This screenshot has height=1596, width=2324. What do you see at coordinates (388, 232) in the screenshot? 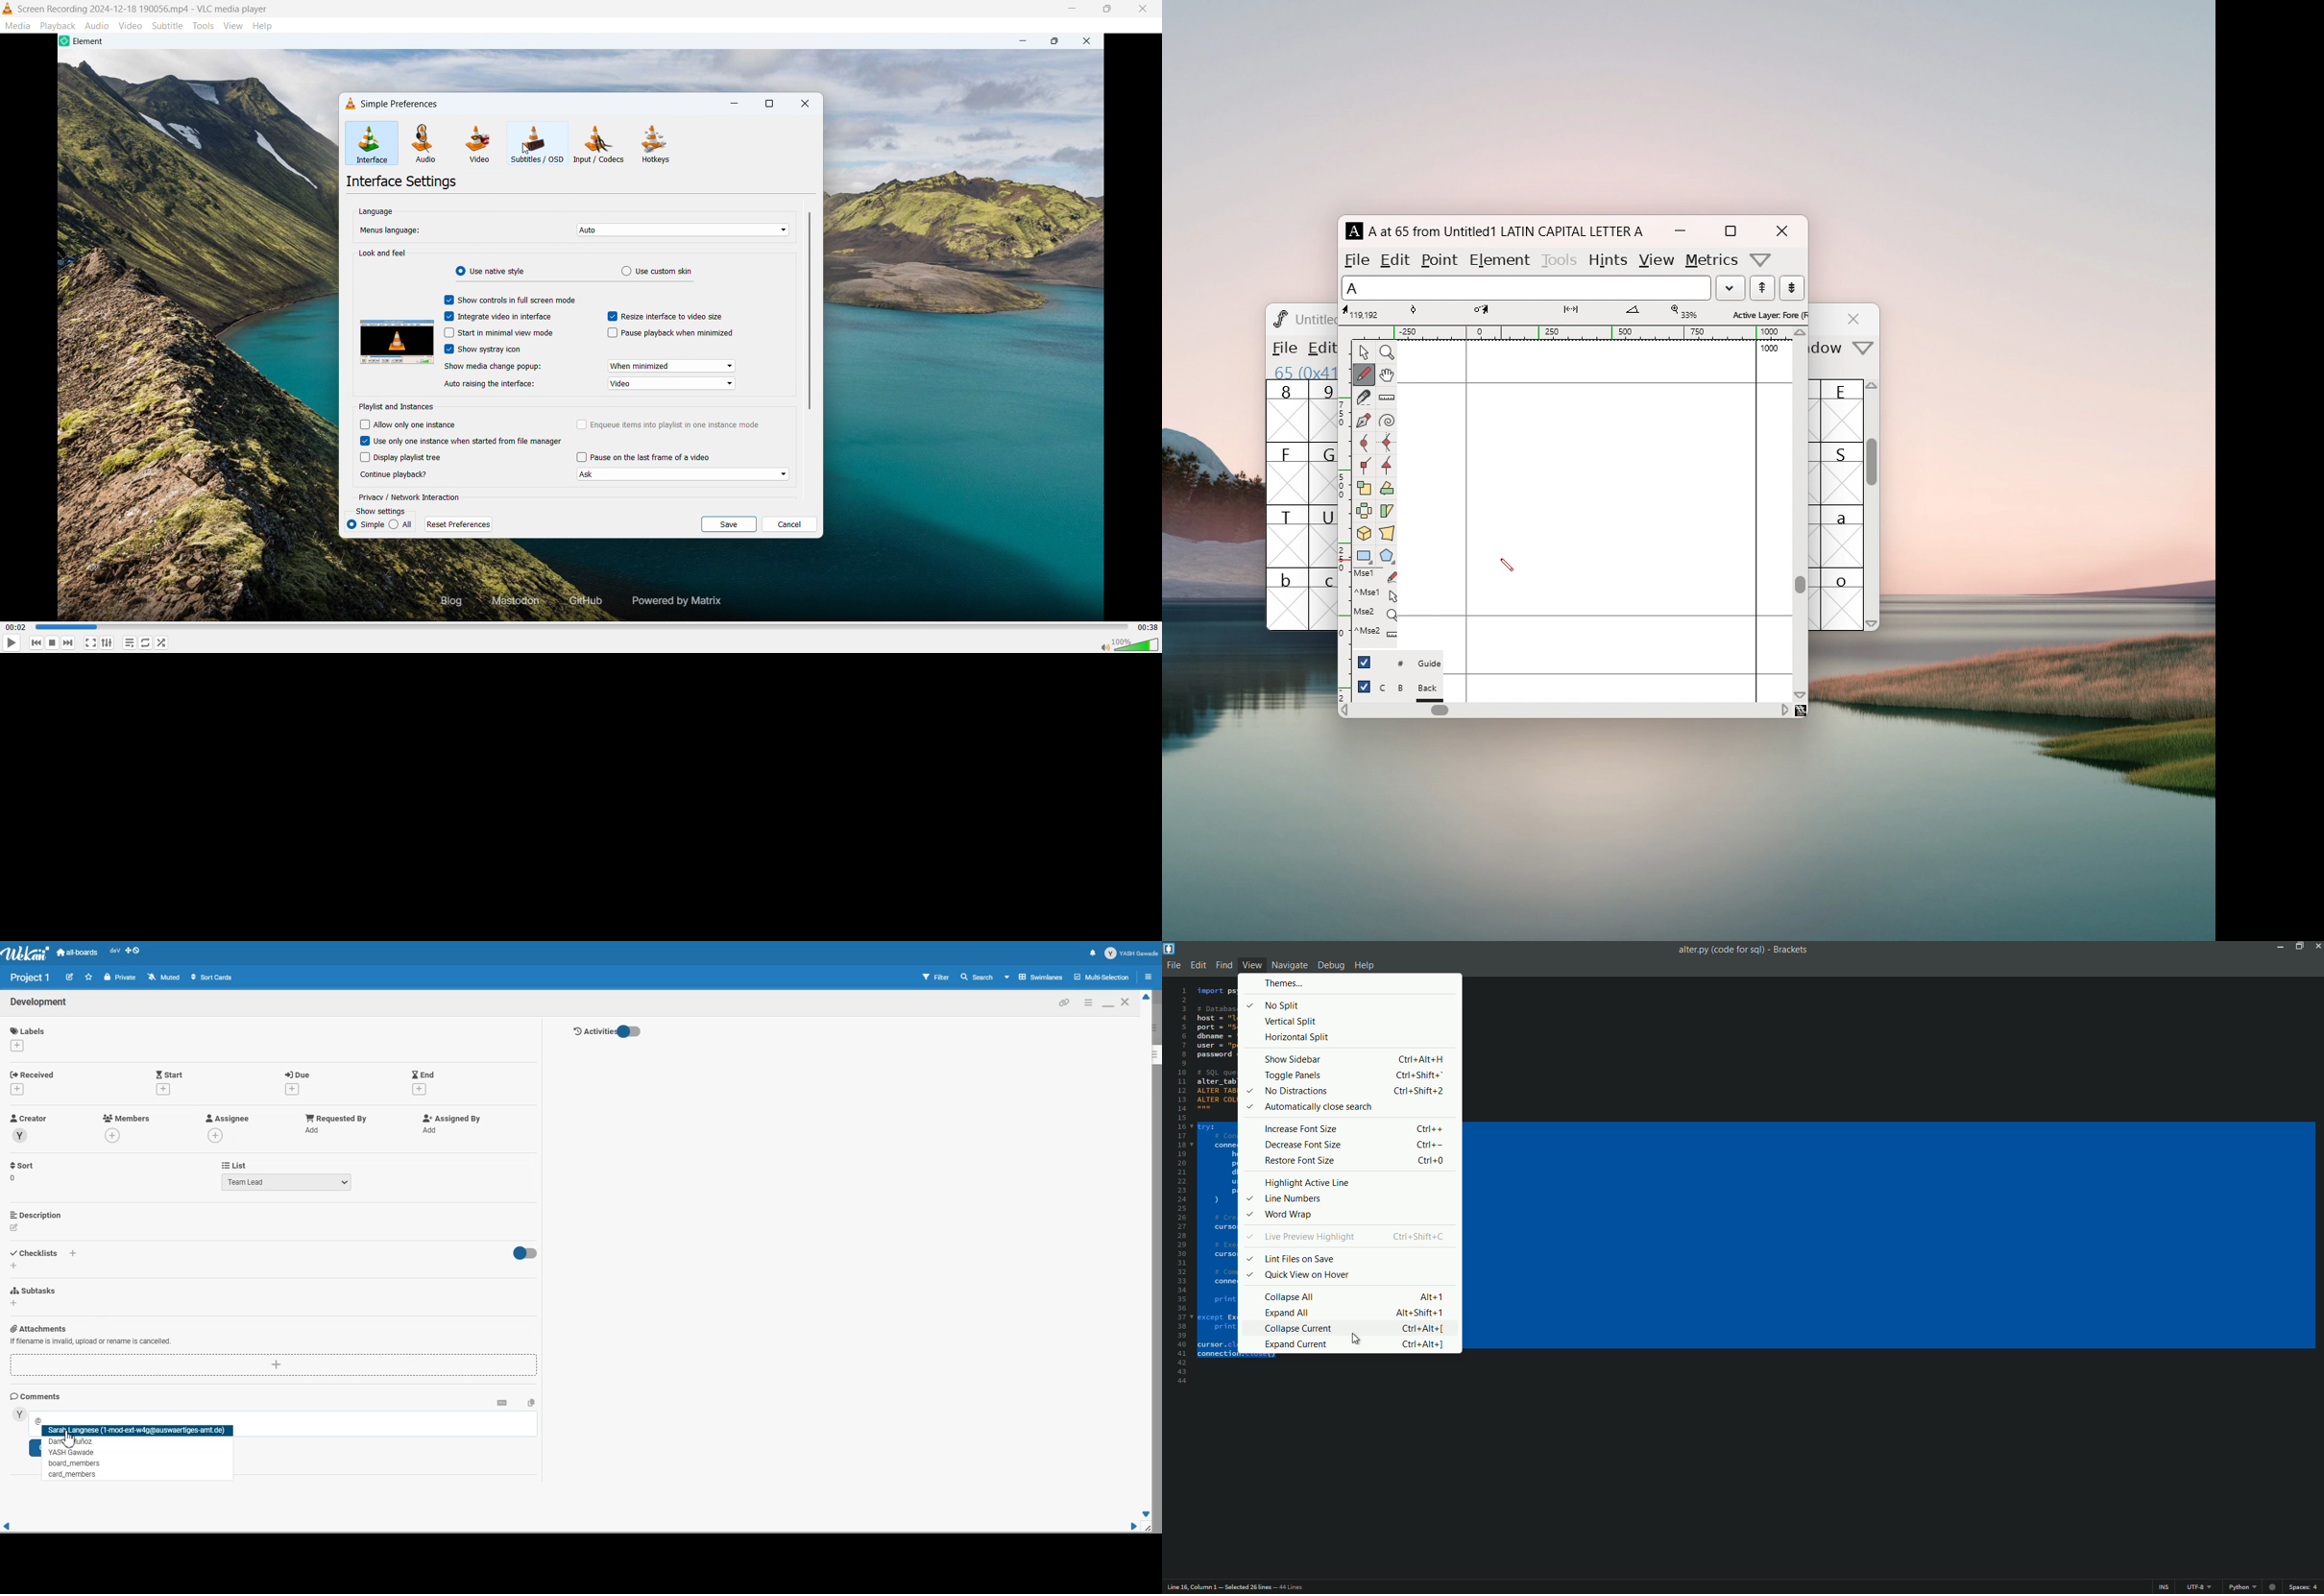
I see `Menus language:` at bounding box center [388, 232].